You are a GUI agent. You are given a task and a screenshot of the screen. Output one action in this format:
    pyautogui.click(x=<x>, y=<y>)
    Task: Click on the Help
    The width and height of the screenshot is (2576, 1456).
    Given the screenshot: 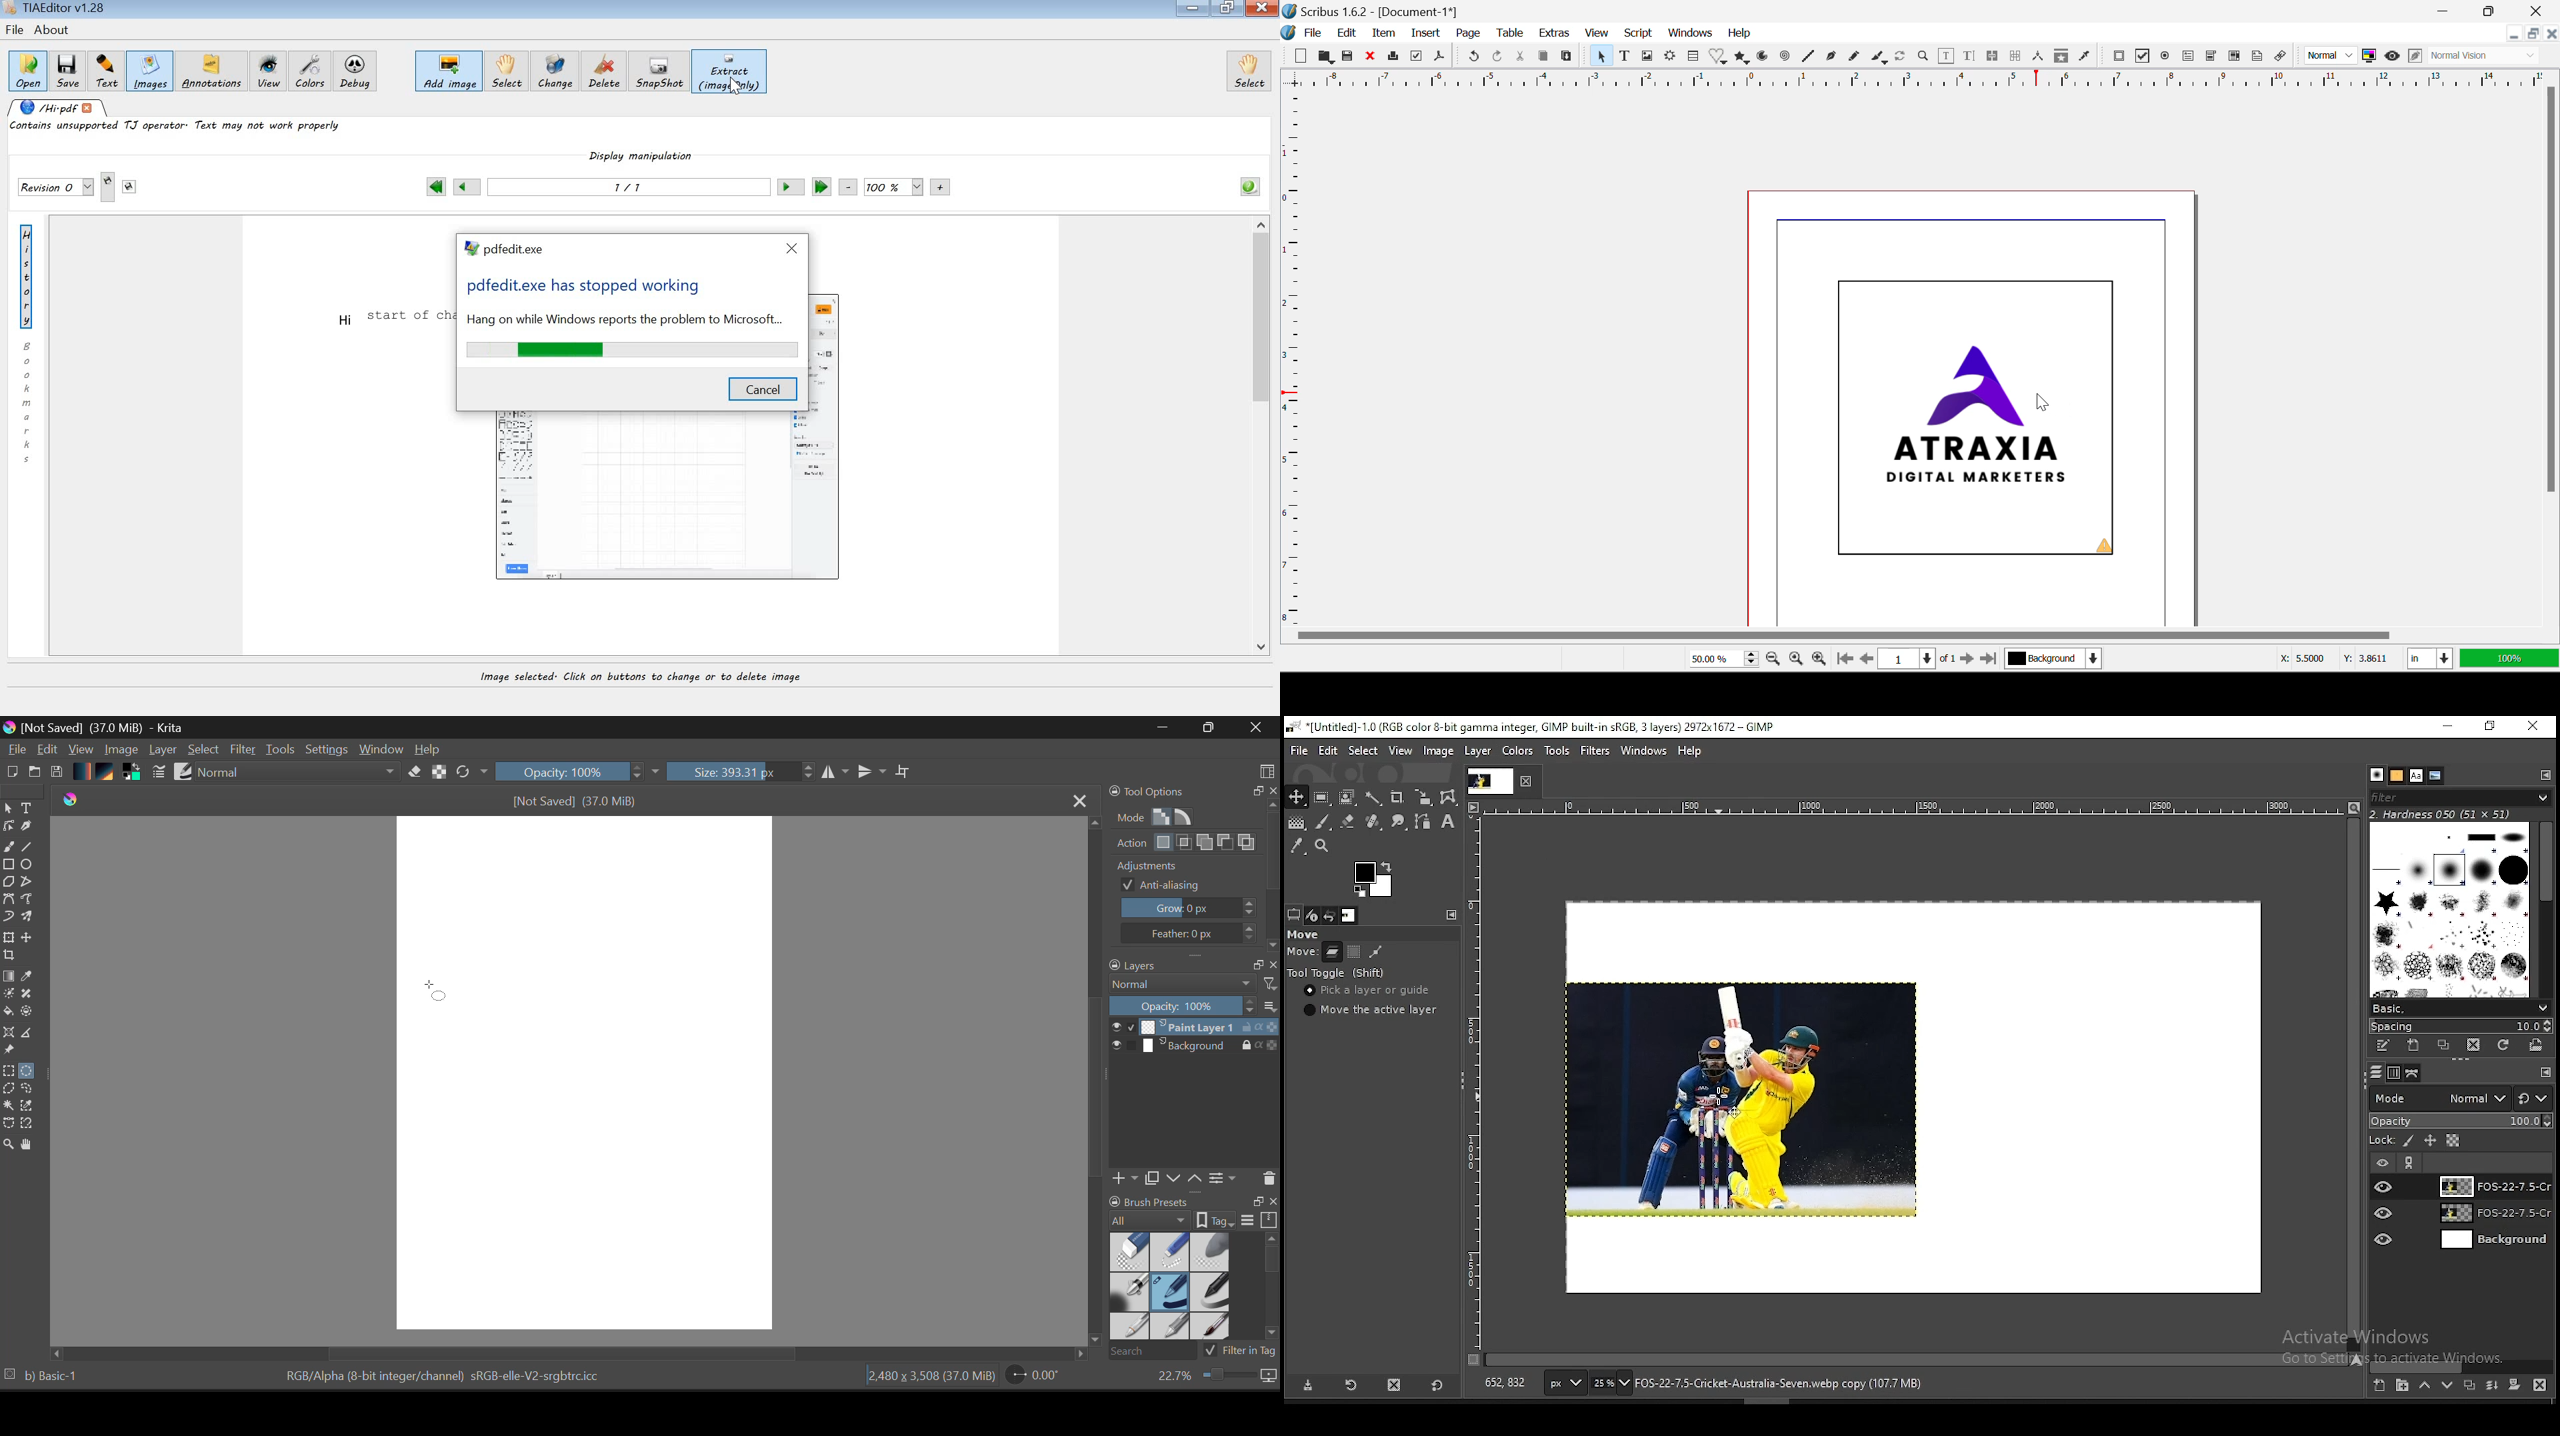 What is the action you would take?
    pyautogui.click(x=428, y=749)
    